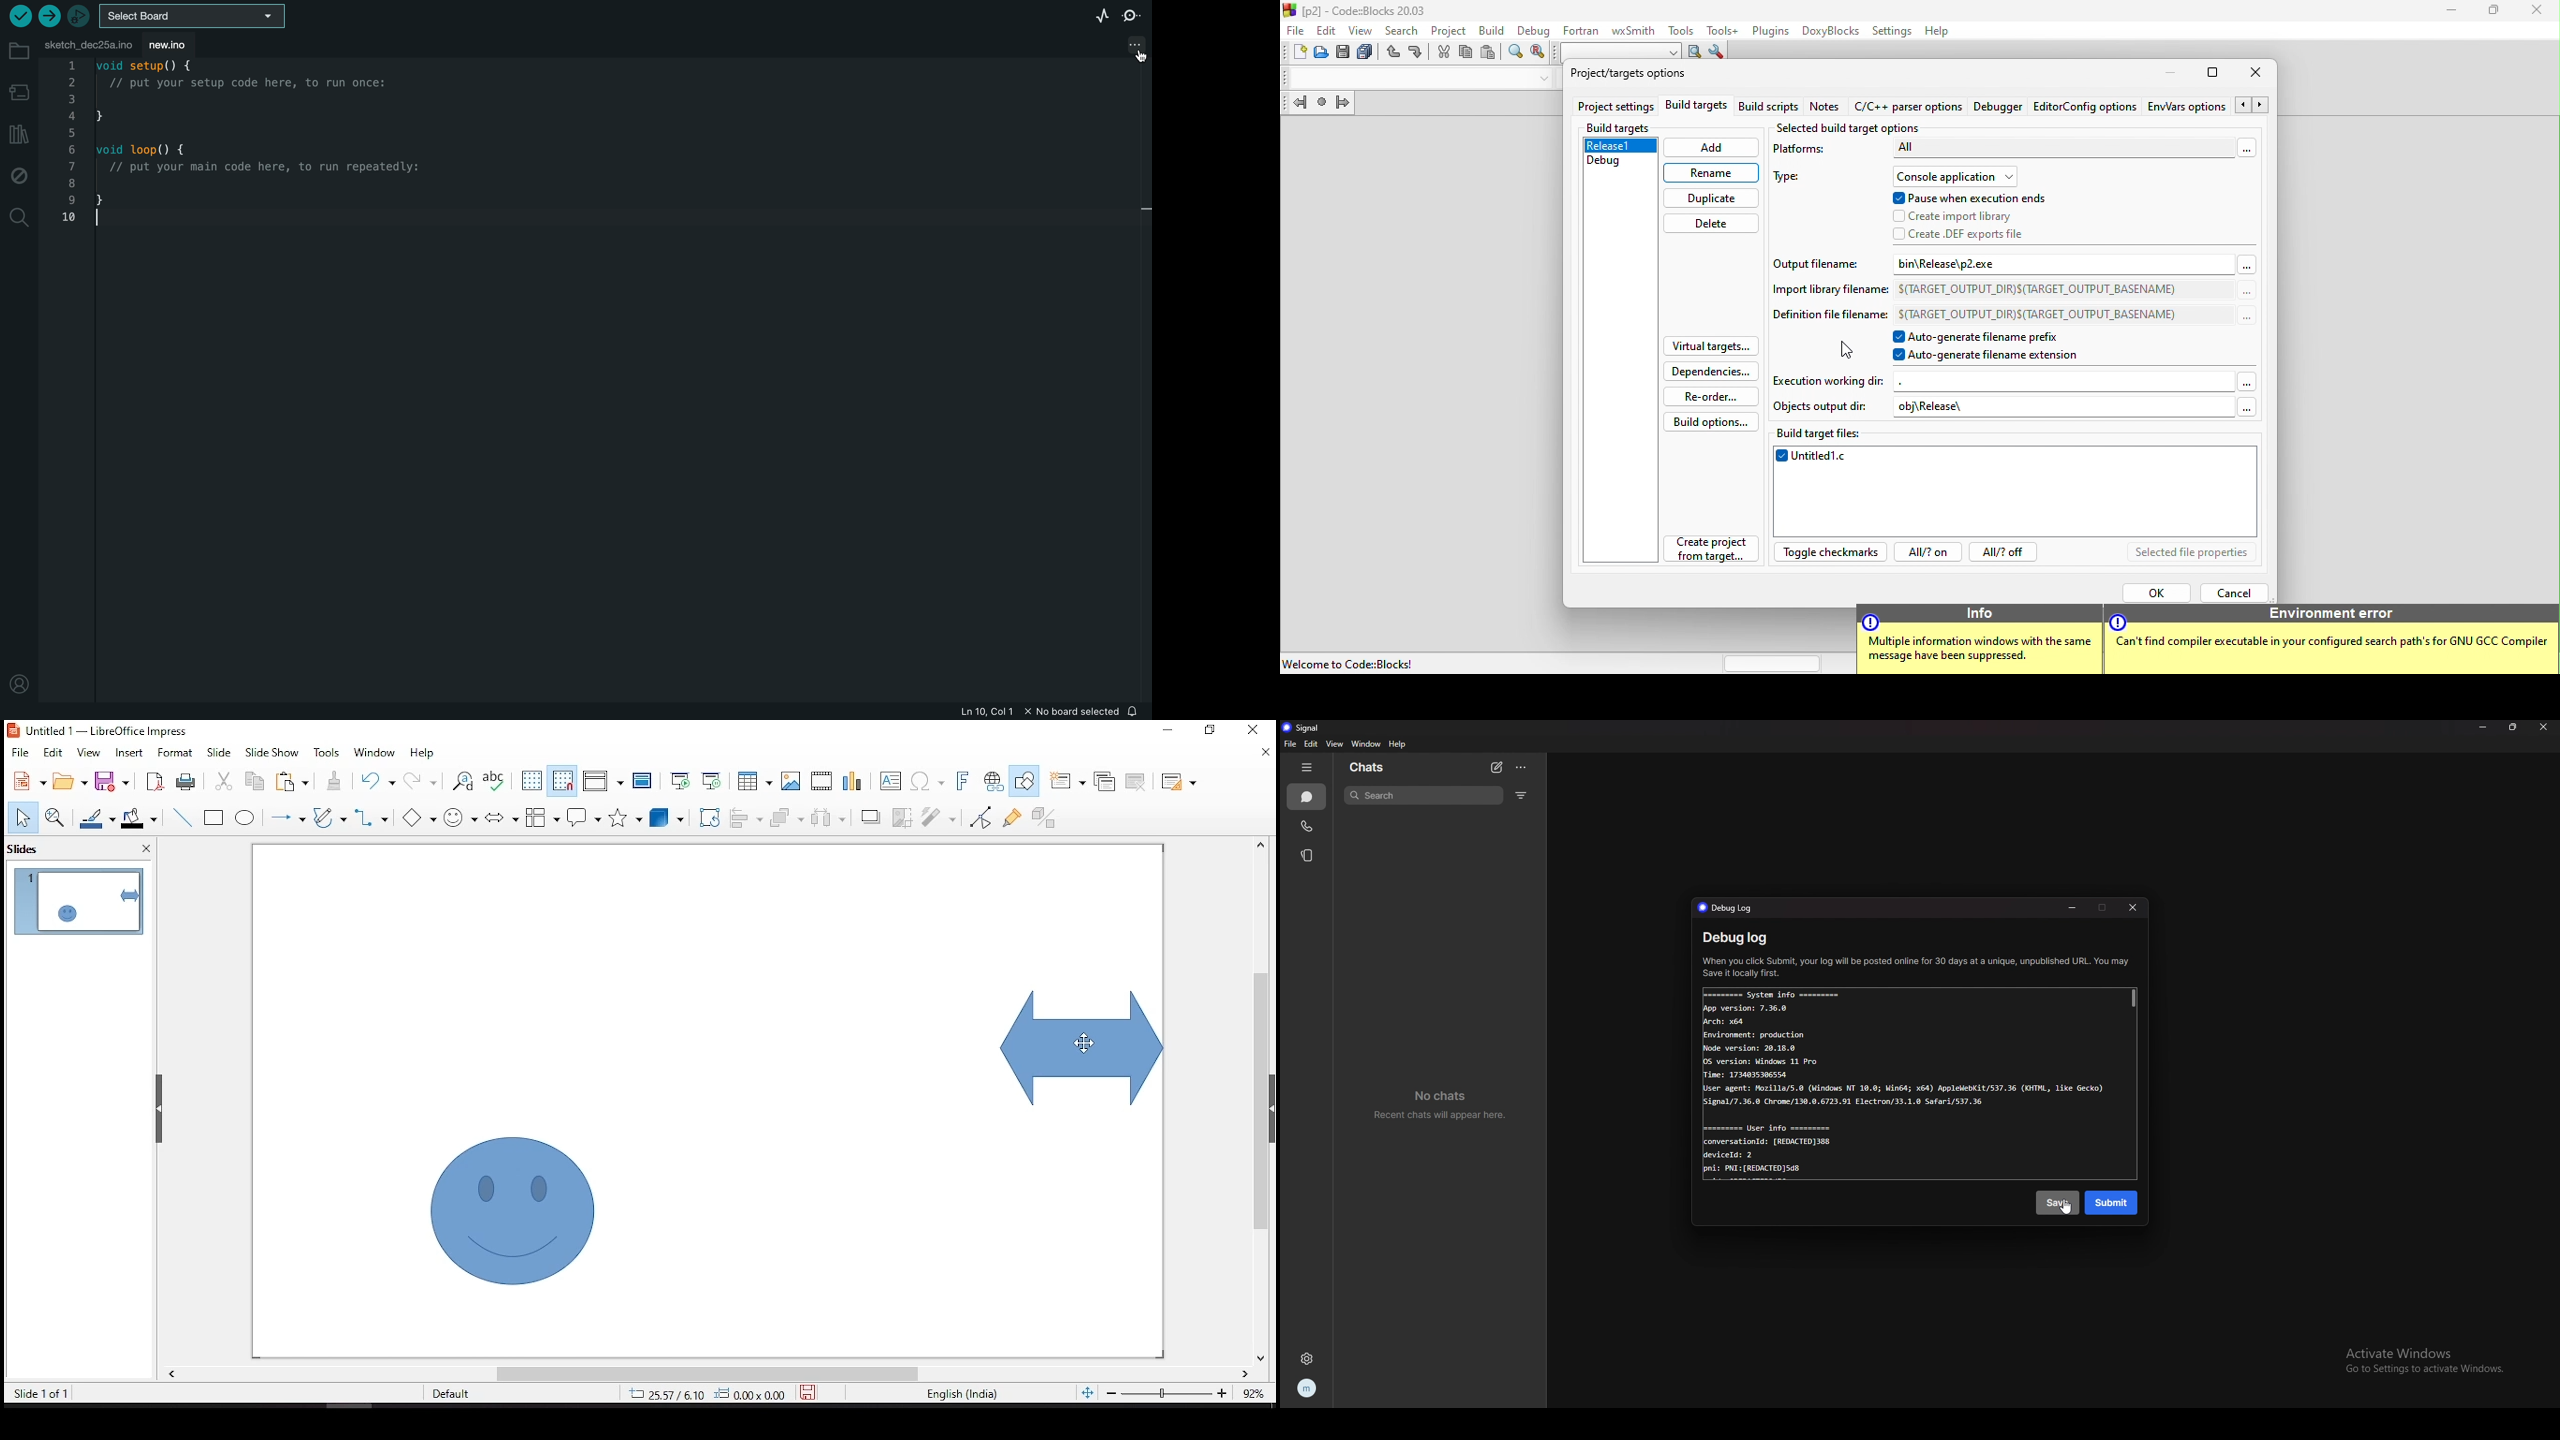  What do you see at coordinates (463, 782) in the screenshot?
I see `find and replace` at bounding box center [463, 782].